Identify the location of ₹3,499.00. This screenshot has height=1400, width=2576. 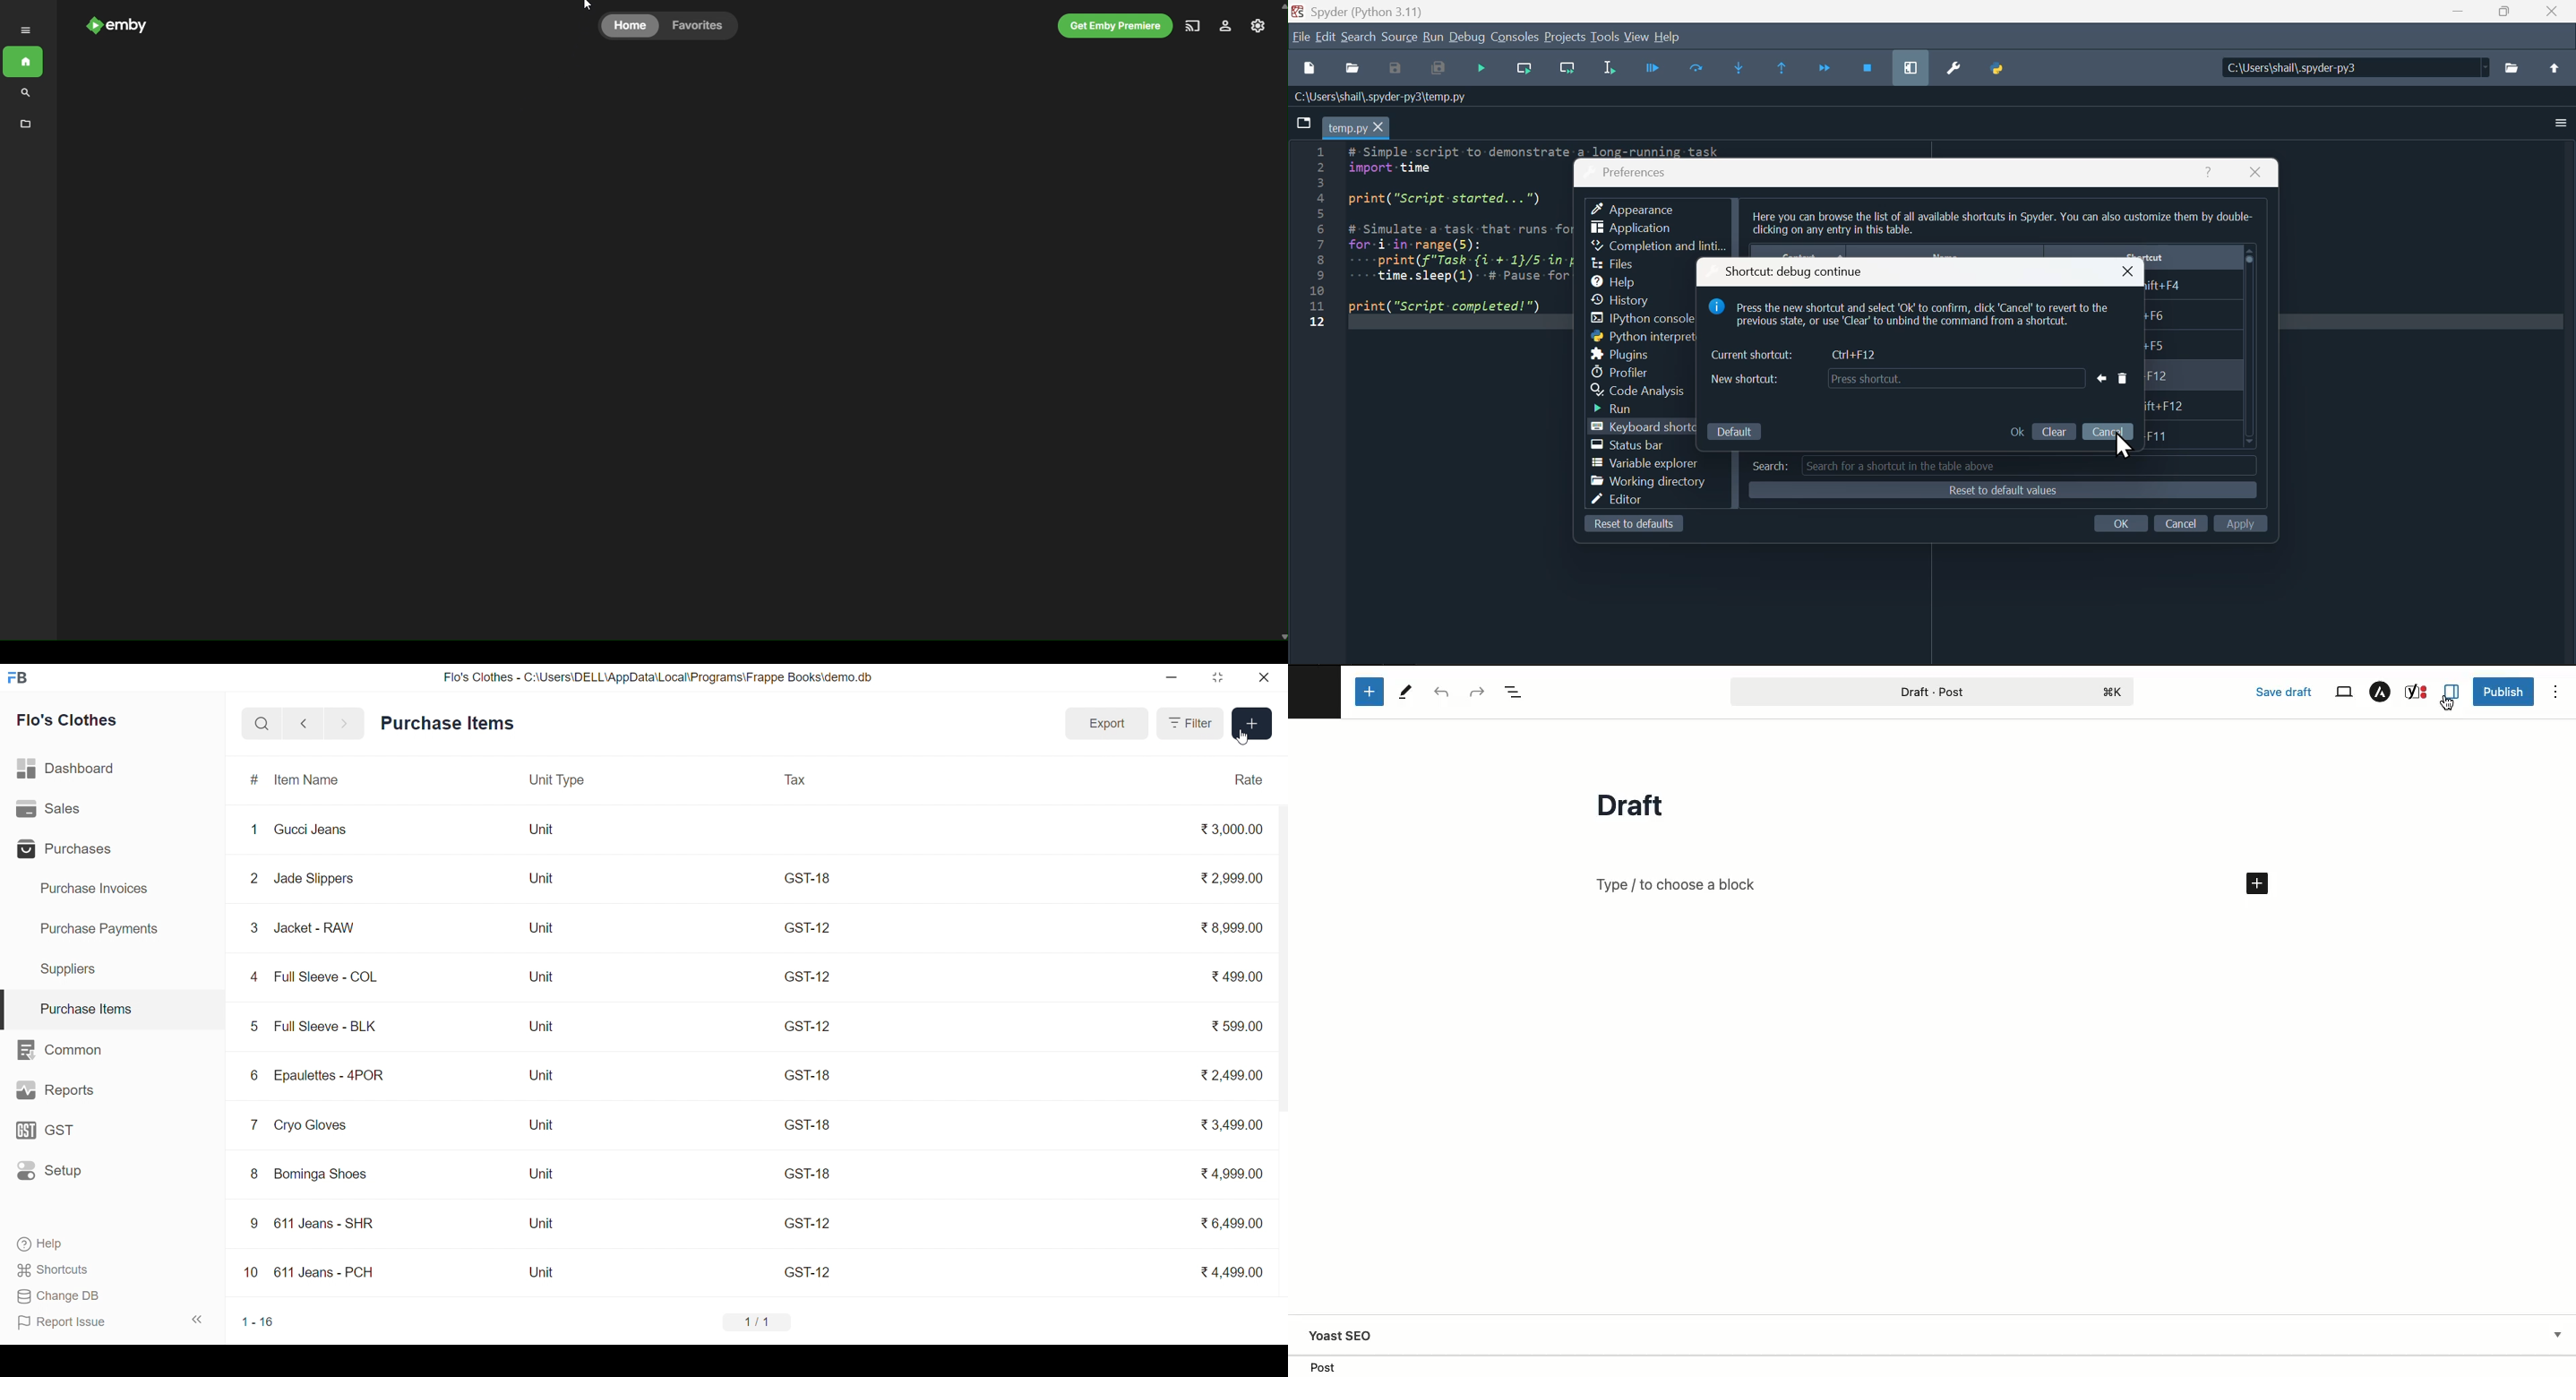
(1227, 1126).